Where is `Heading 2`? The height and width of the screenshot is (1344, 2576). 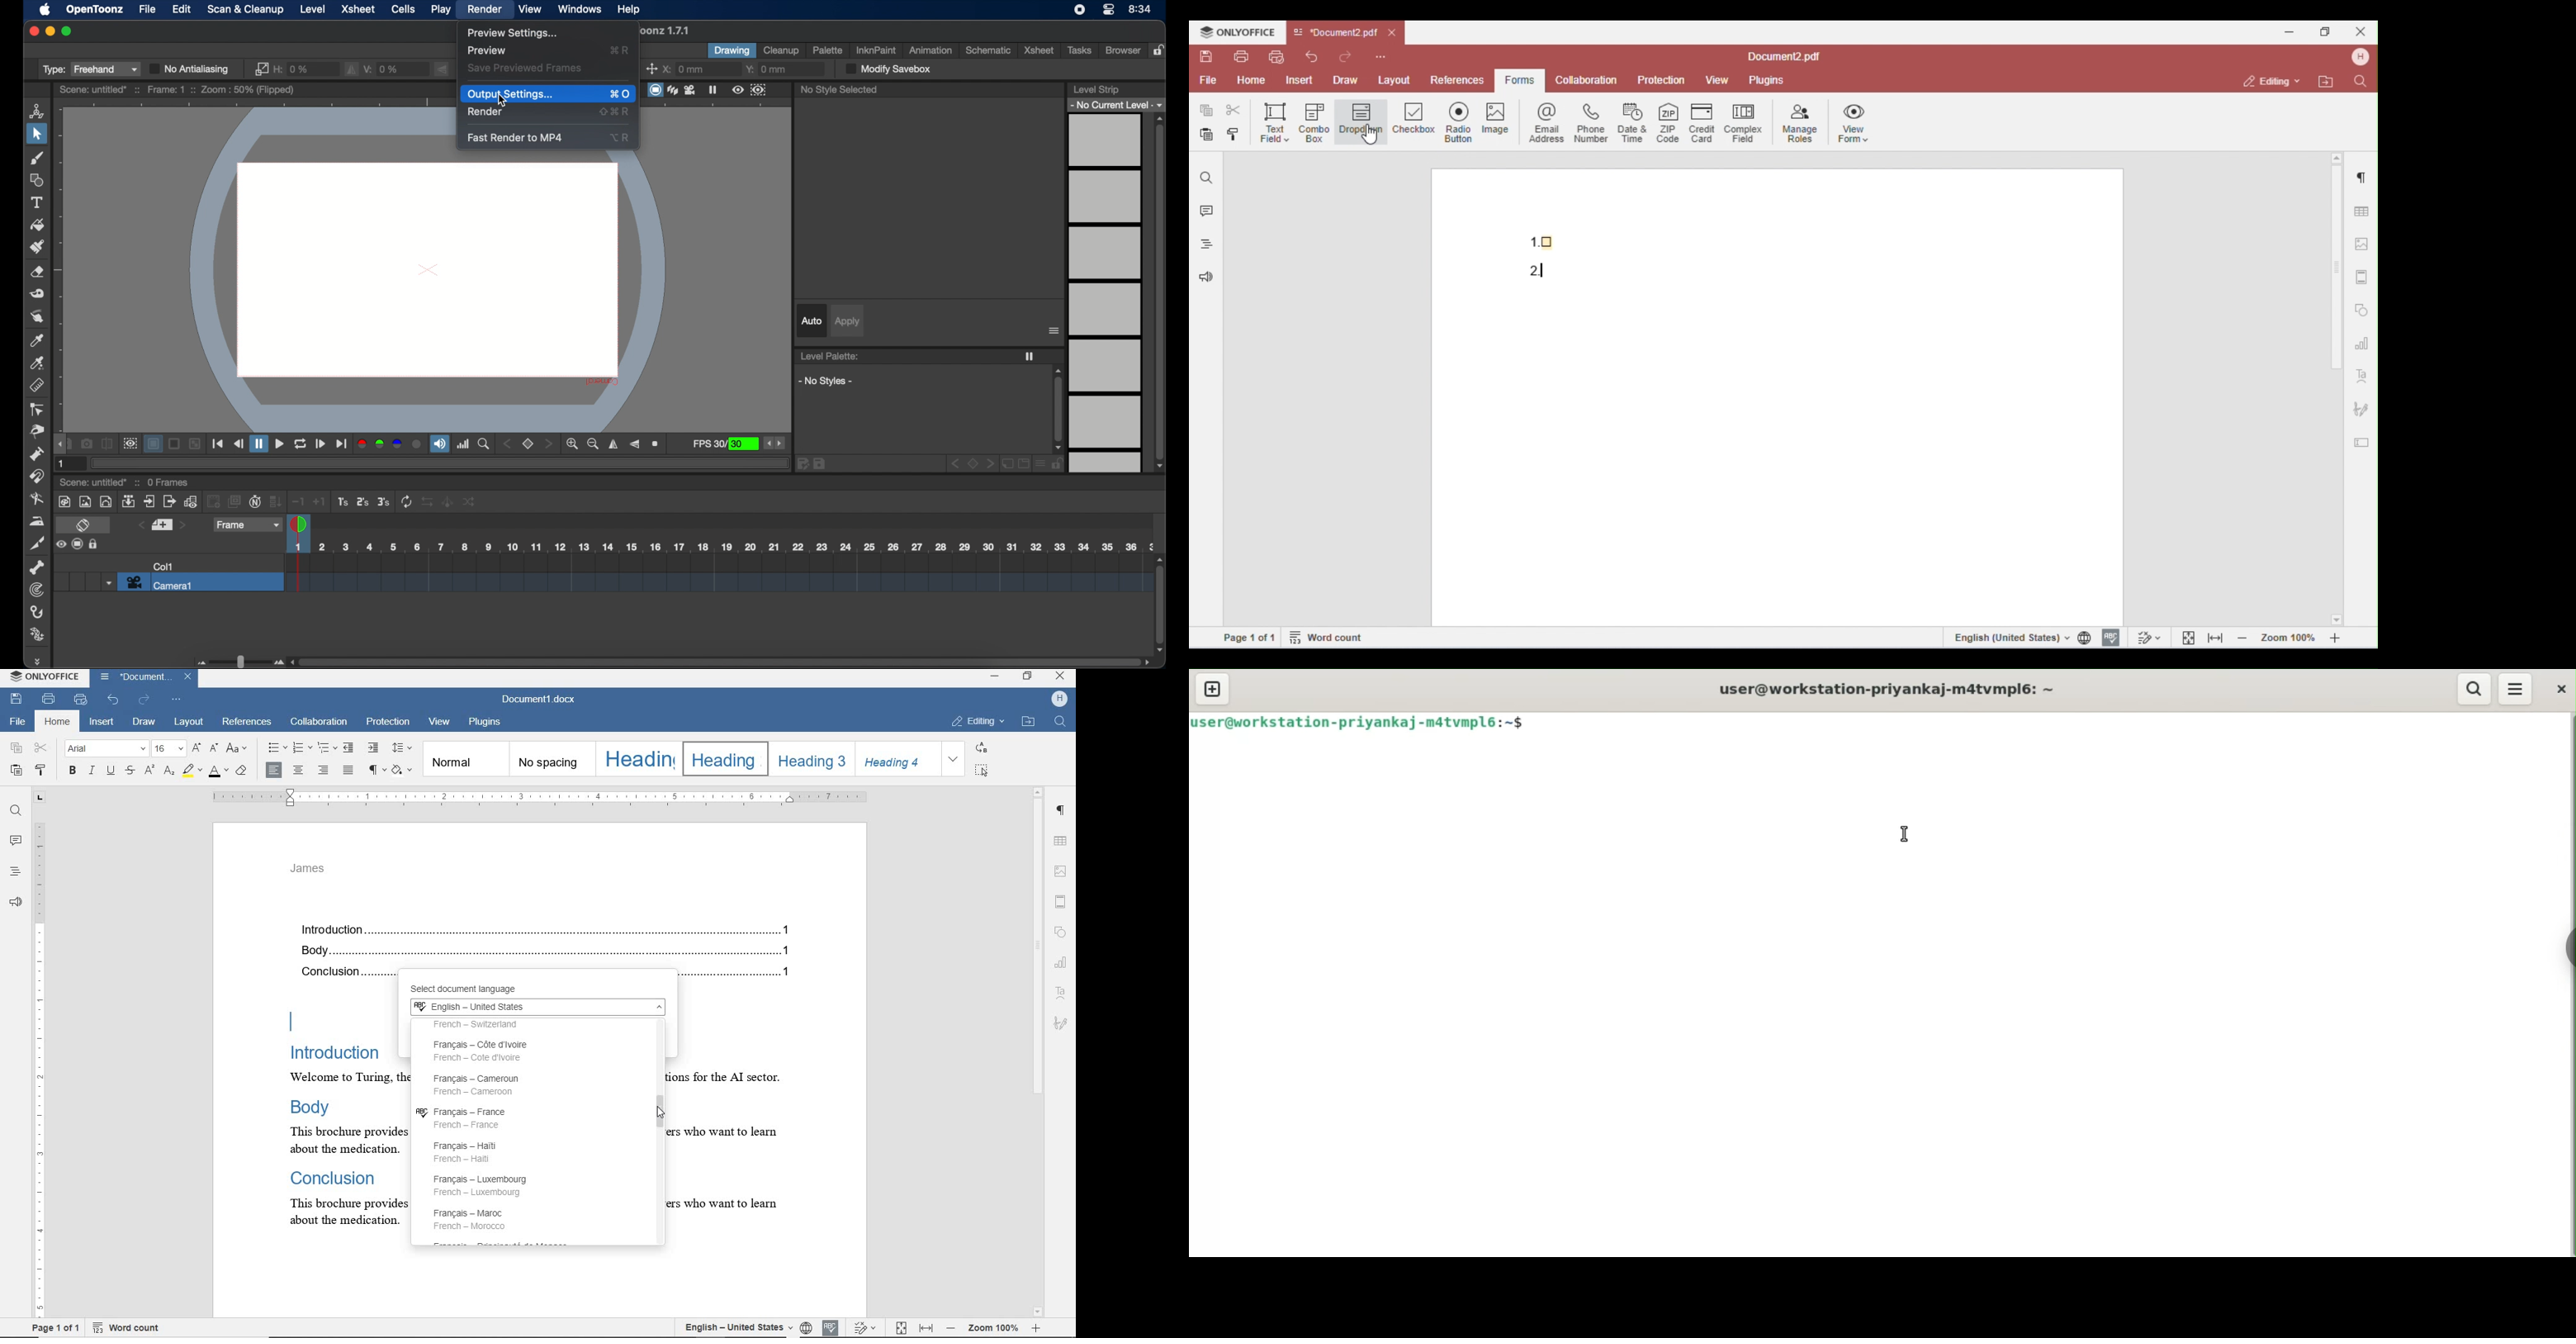
Heading 2 is located at coordinates (723, 759).